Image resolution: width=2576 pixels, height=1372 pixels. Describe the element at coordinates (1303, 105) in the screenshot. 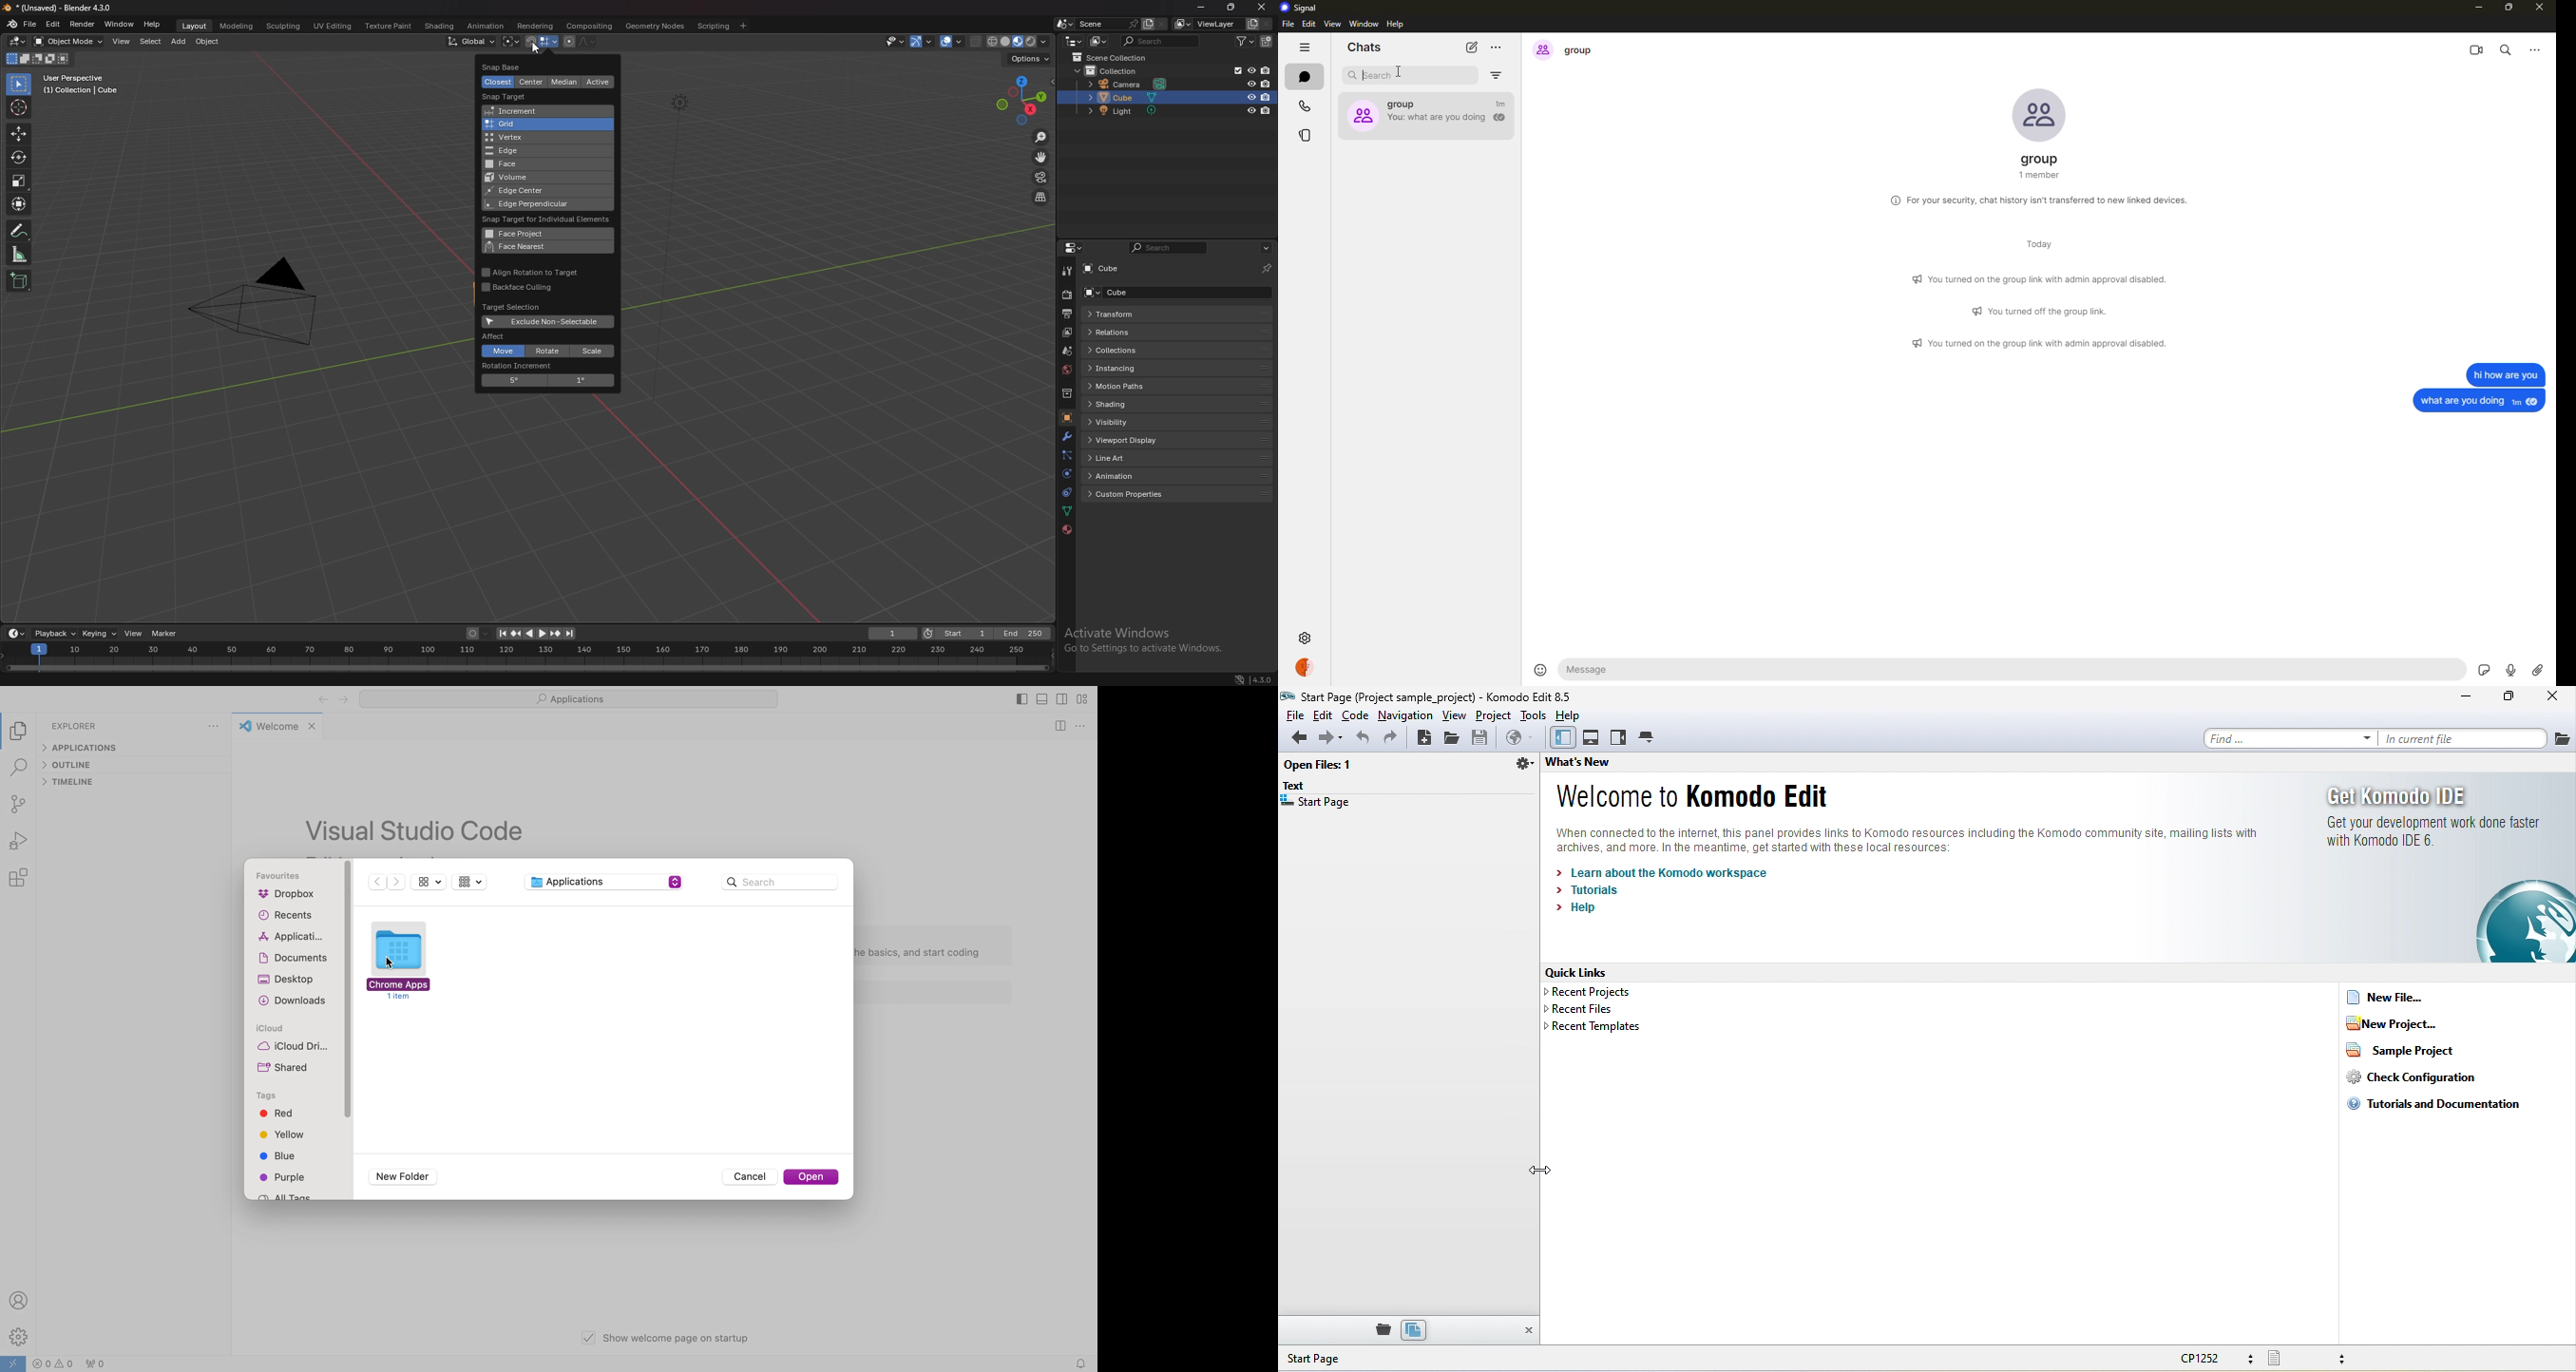

I see `calls` at that location.